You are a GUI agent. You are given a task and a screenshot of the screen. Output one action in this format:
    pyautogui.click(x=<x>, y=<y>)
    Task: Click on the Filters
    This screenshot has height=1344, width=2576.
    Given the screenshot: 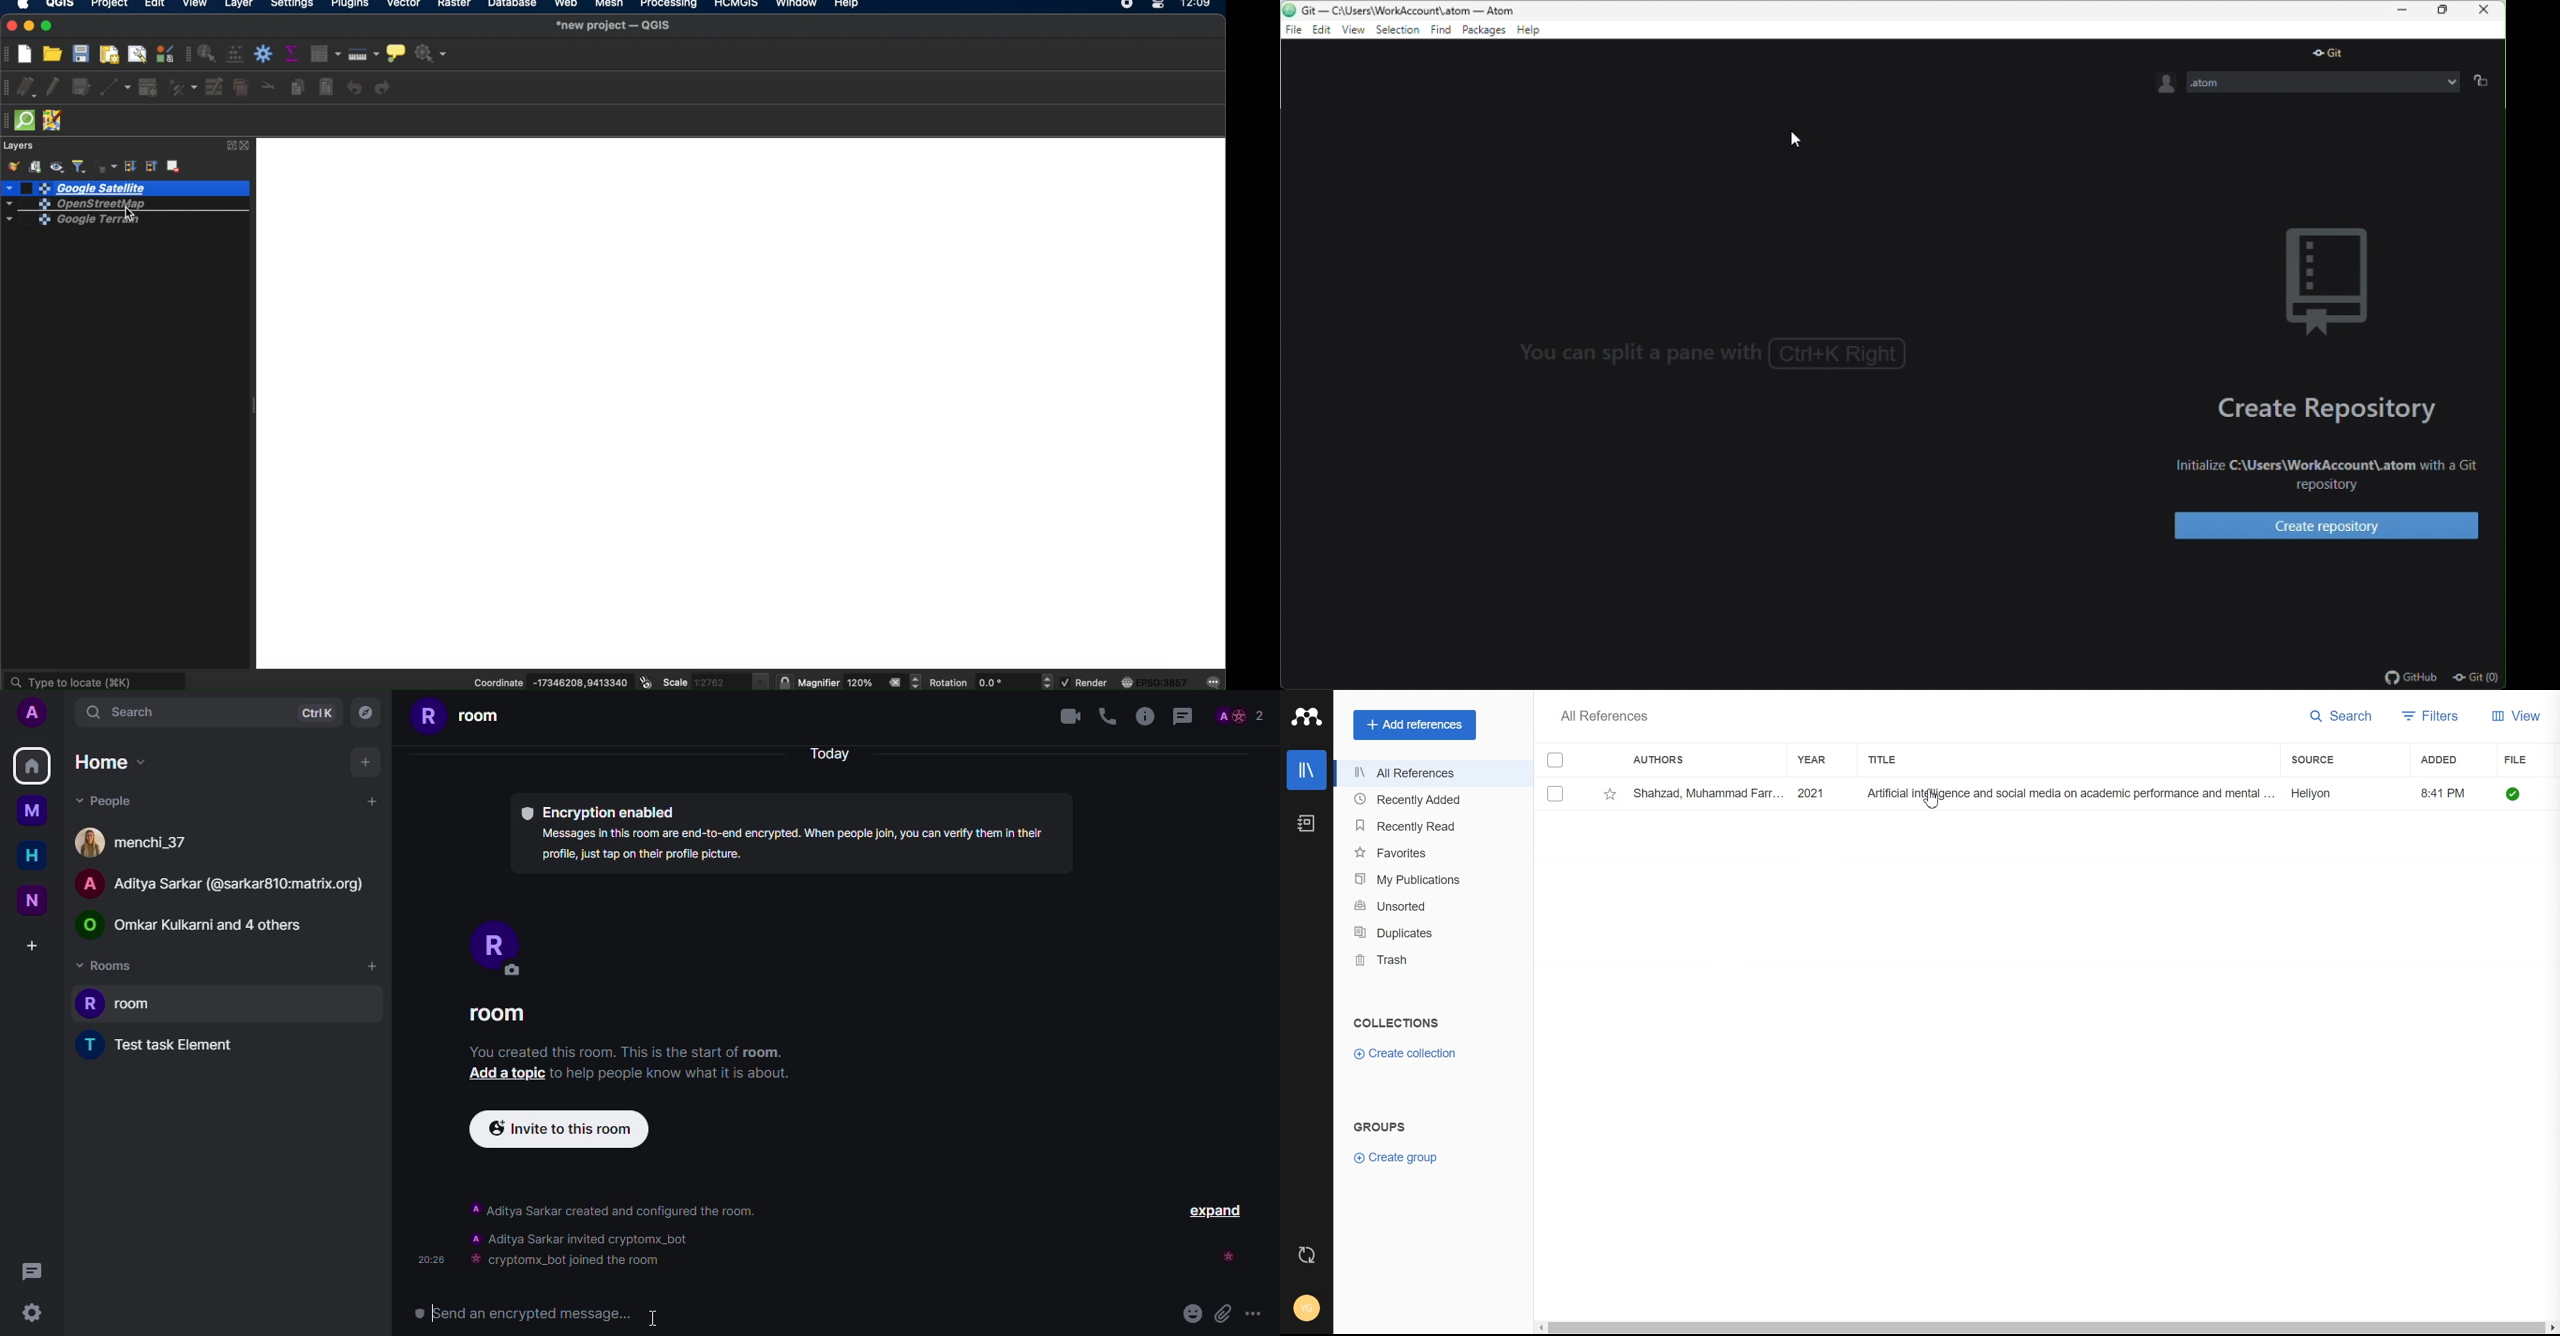 What is the action you would take?
    pyautogui.click(x=2430, y=717)
    